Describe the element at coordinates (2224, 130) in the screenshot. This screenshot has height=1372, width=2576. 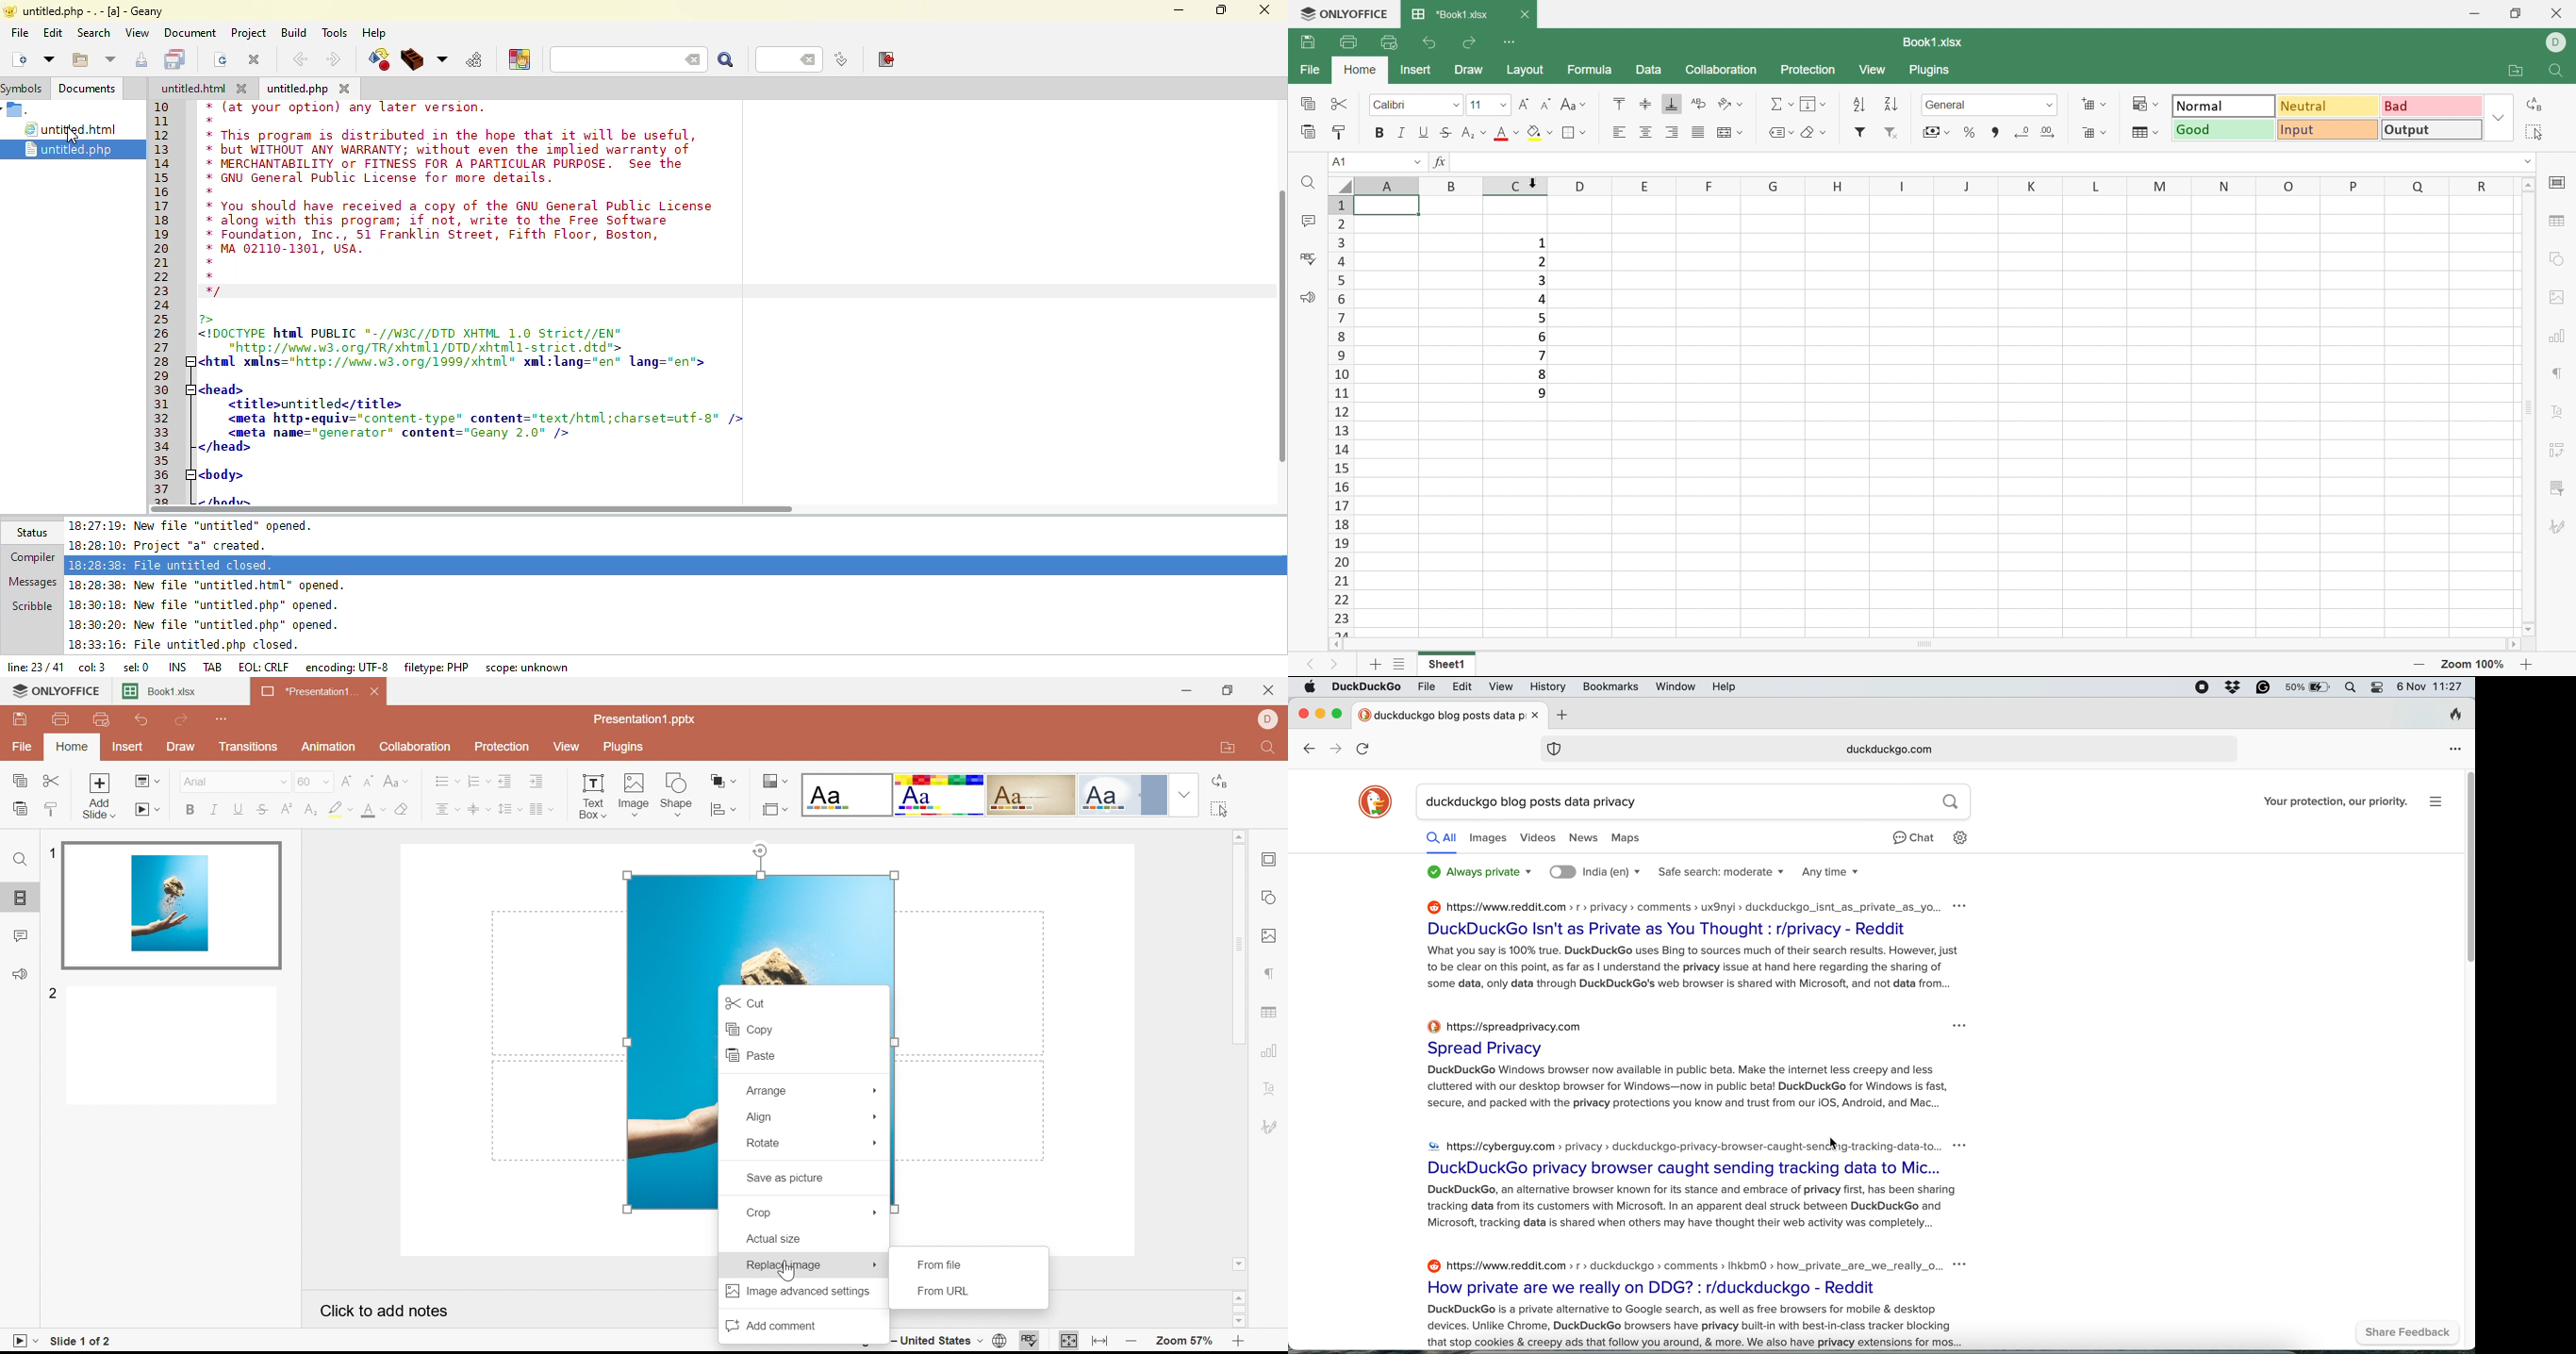
I see `Good` at that location.